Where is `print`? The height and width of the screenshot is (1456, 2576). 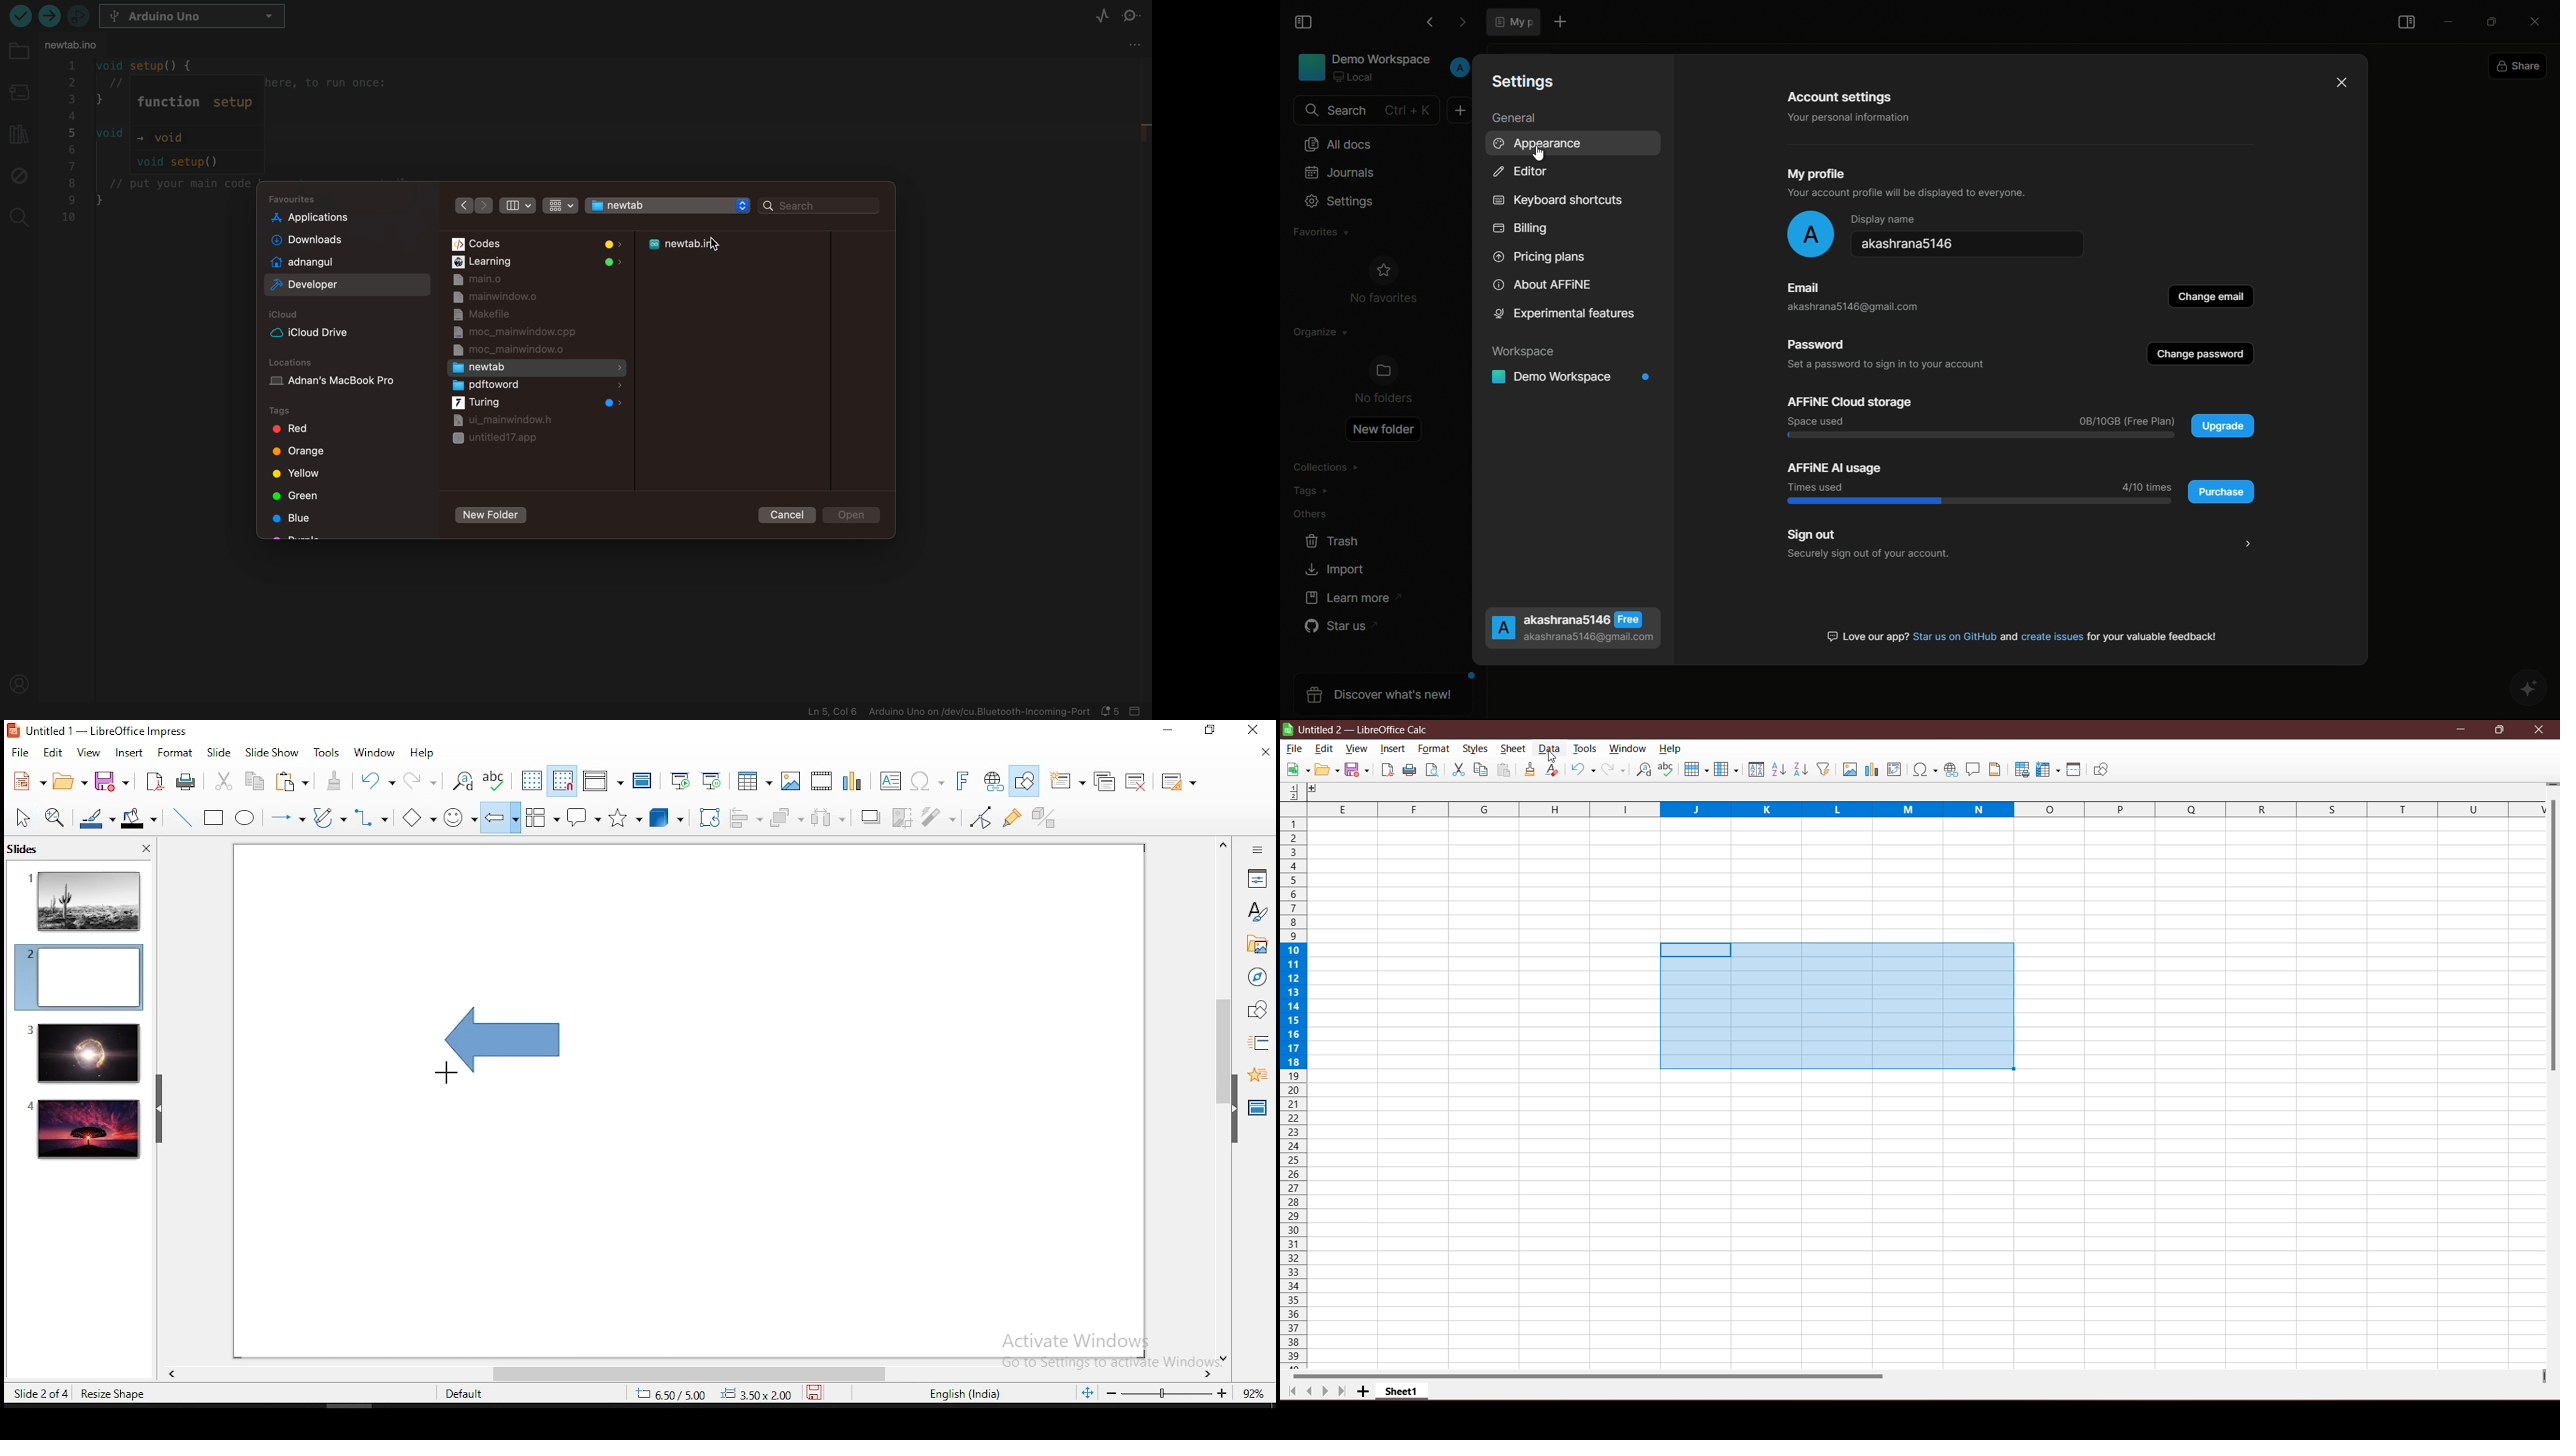 print is located at coordinates (187, 781).